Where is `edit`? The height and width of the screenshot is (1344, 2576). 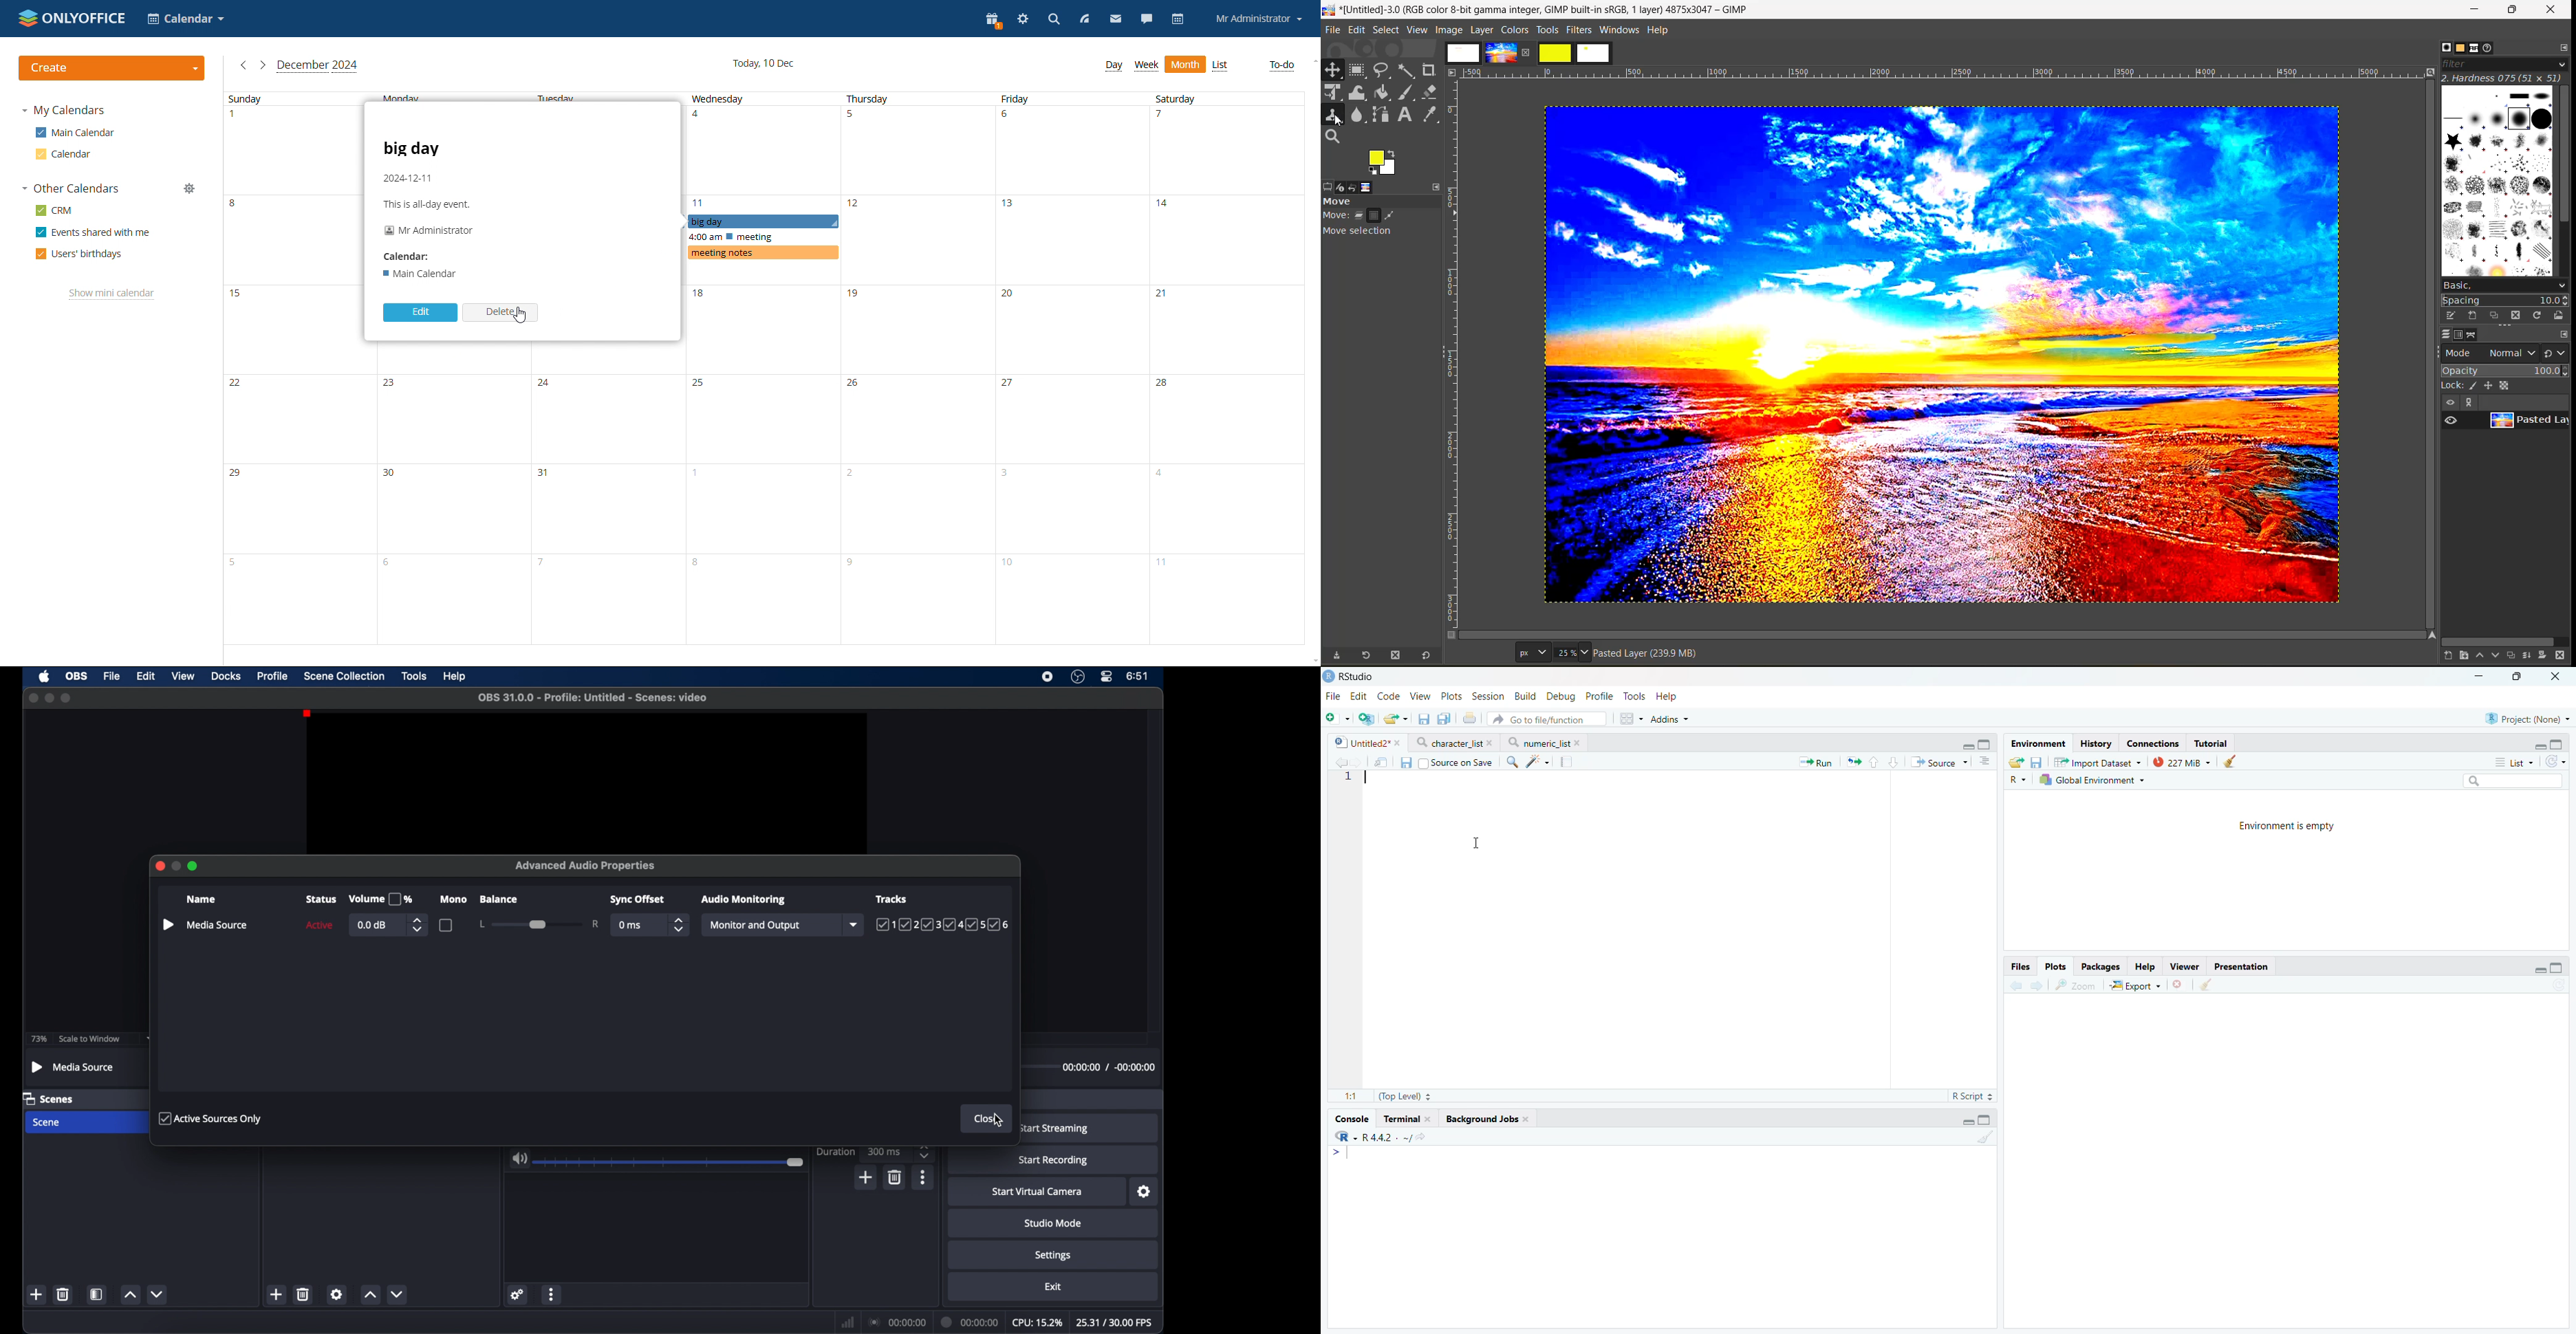
edit is located at coordinates (146, 677).